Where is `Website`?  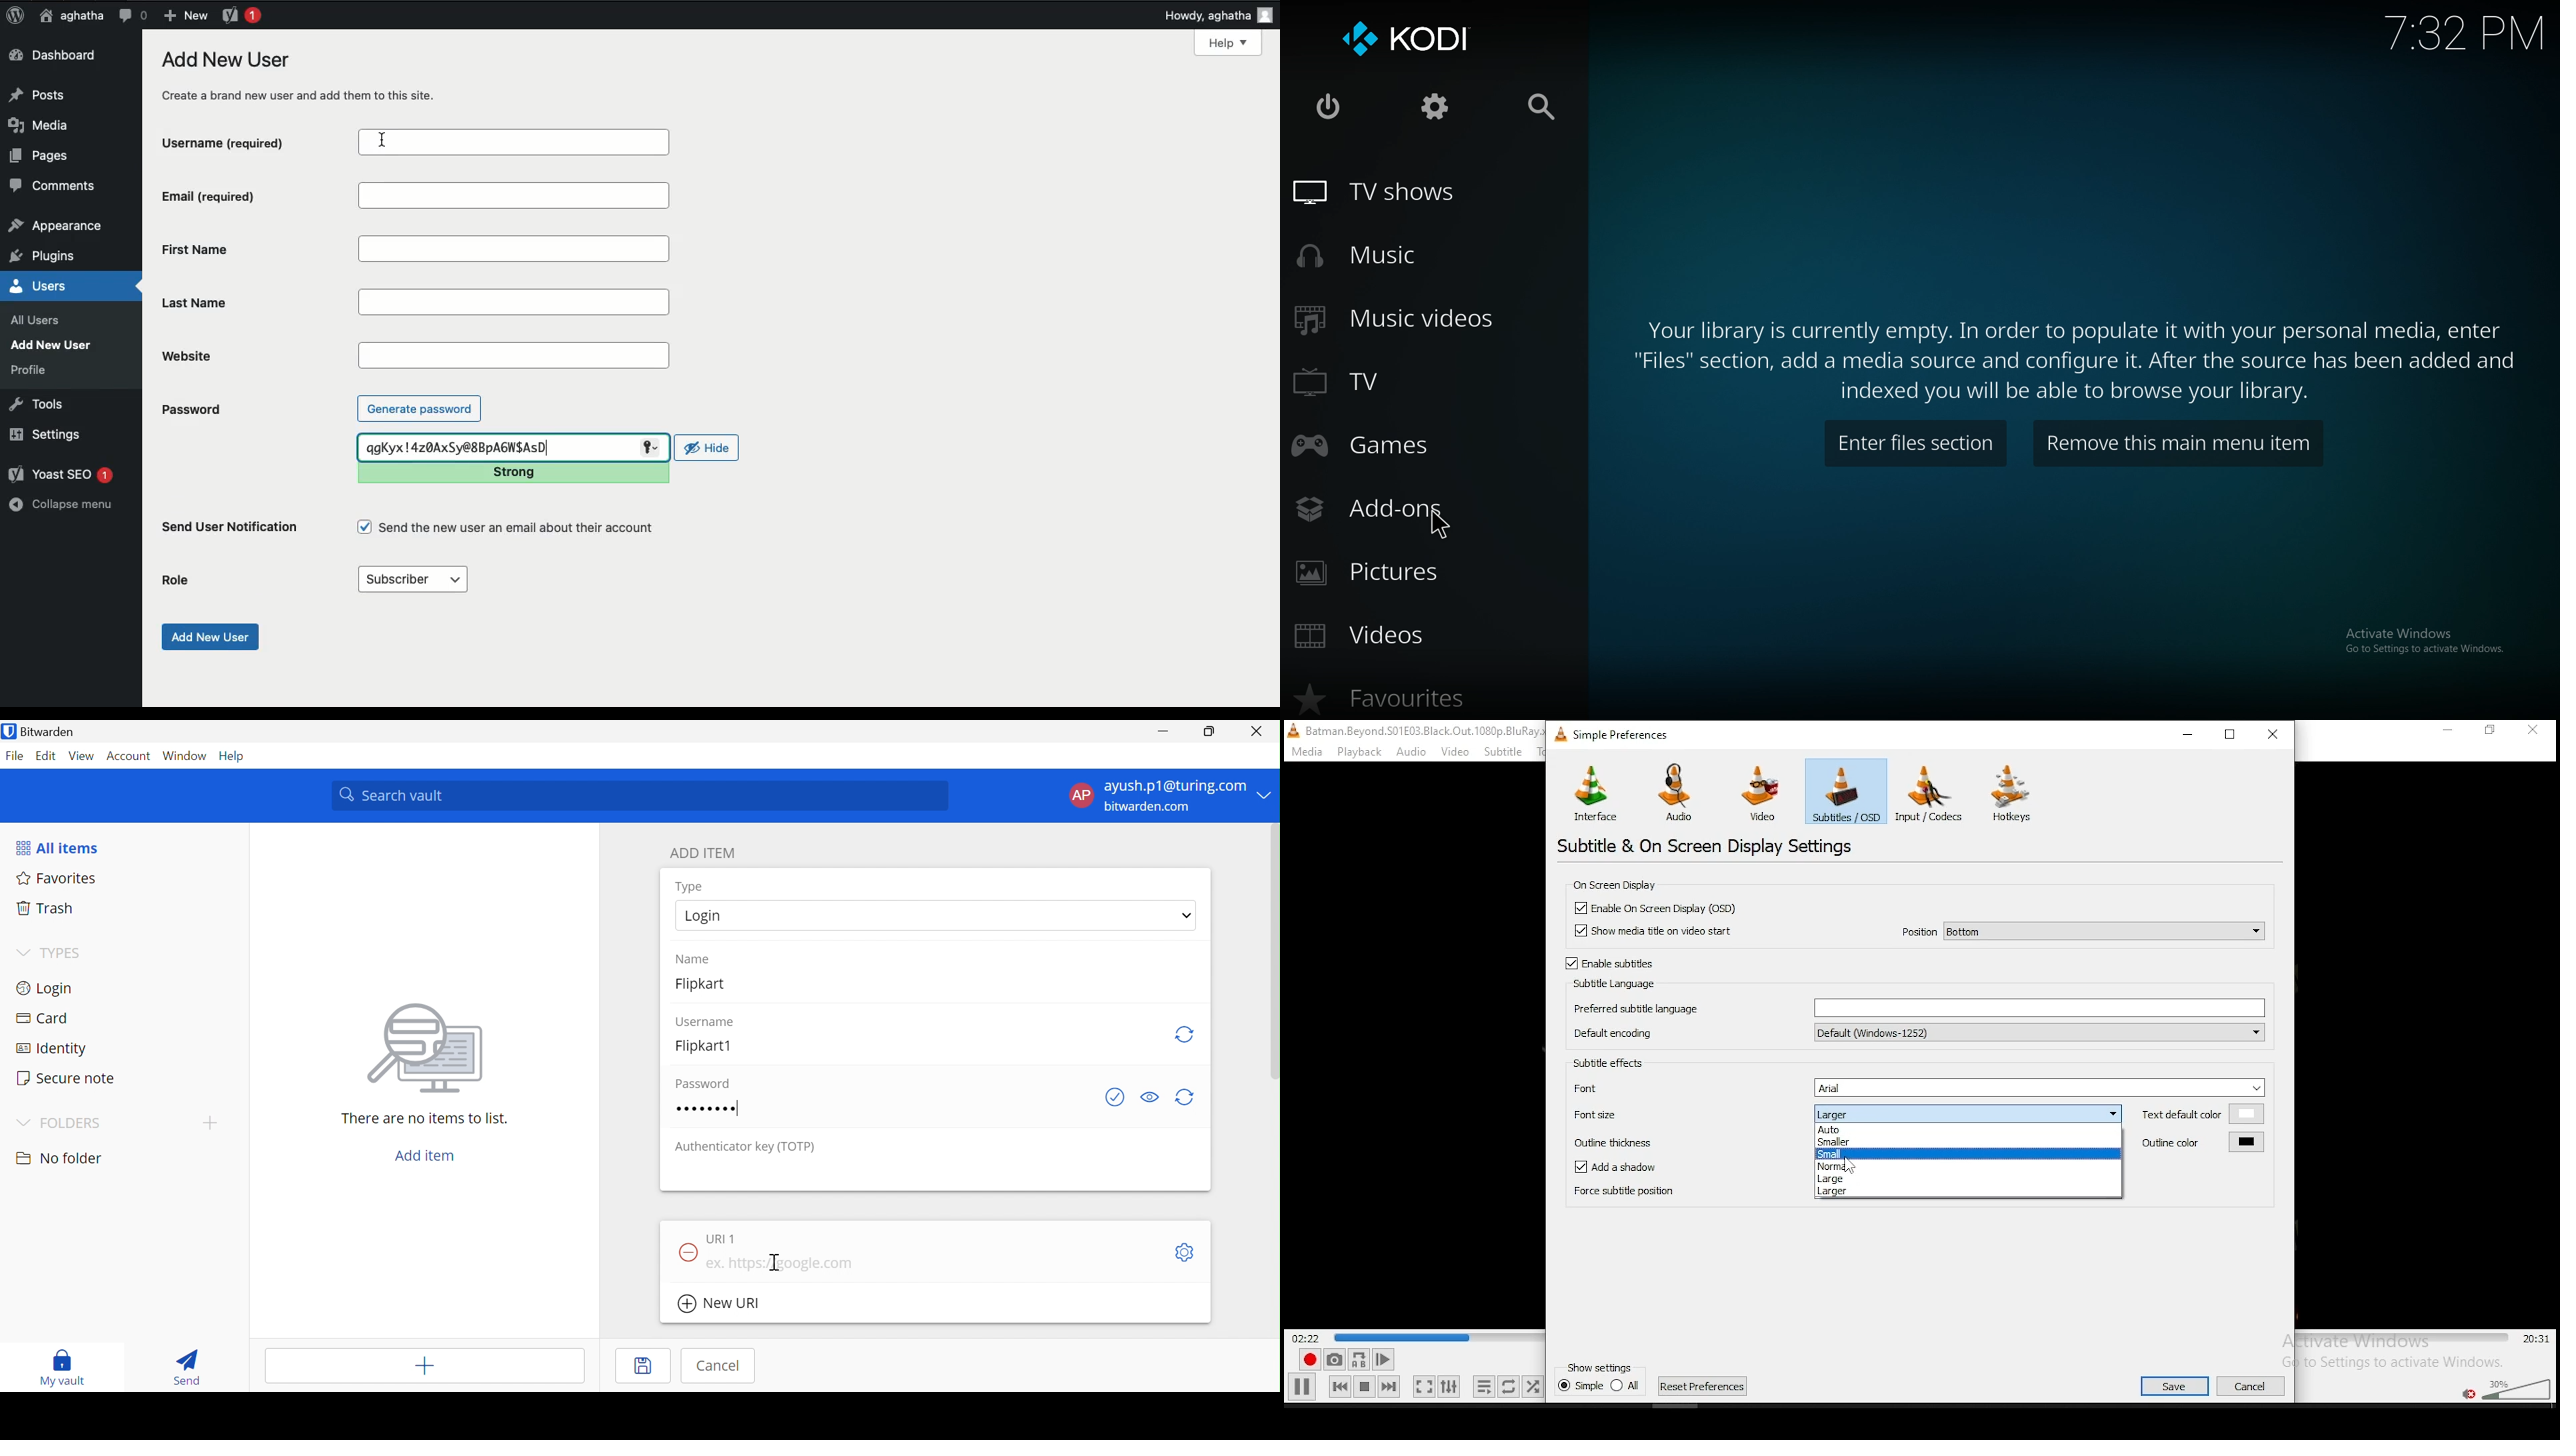
Website is located at coordinates (258, 356).